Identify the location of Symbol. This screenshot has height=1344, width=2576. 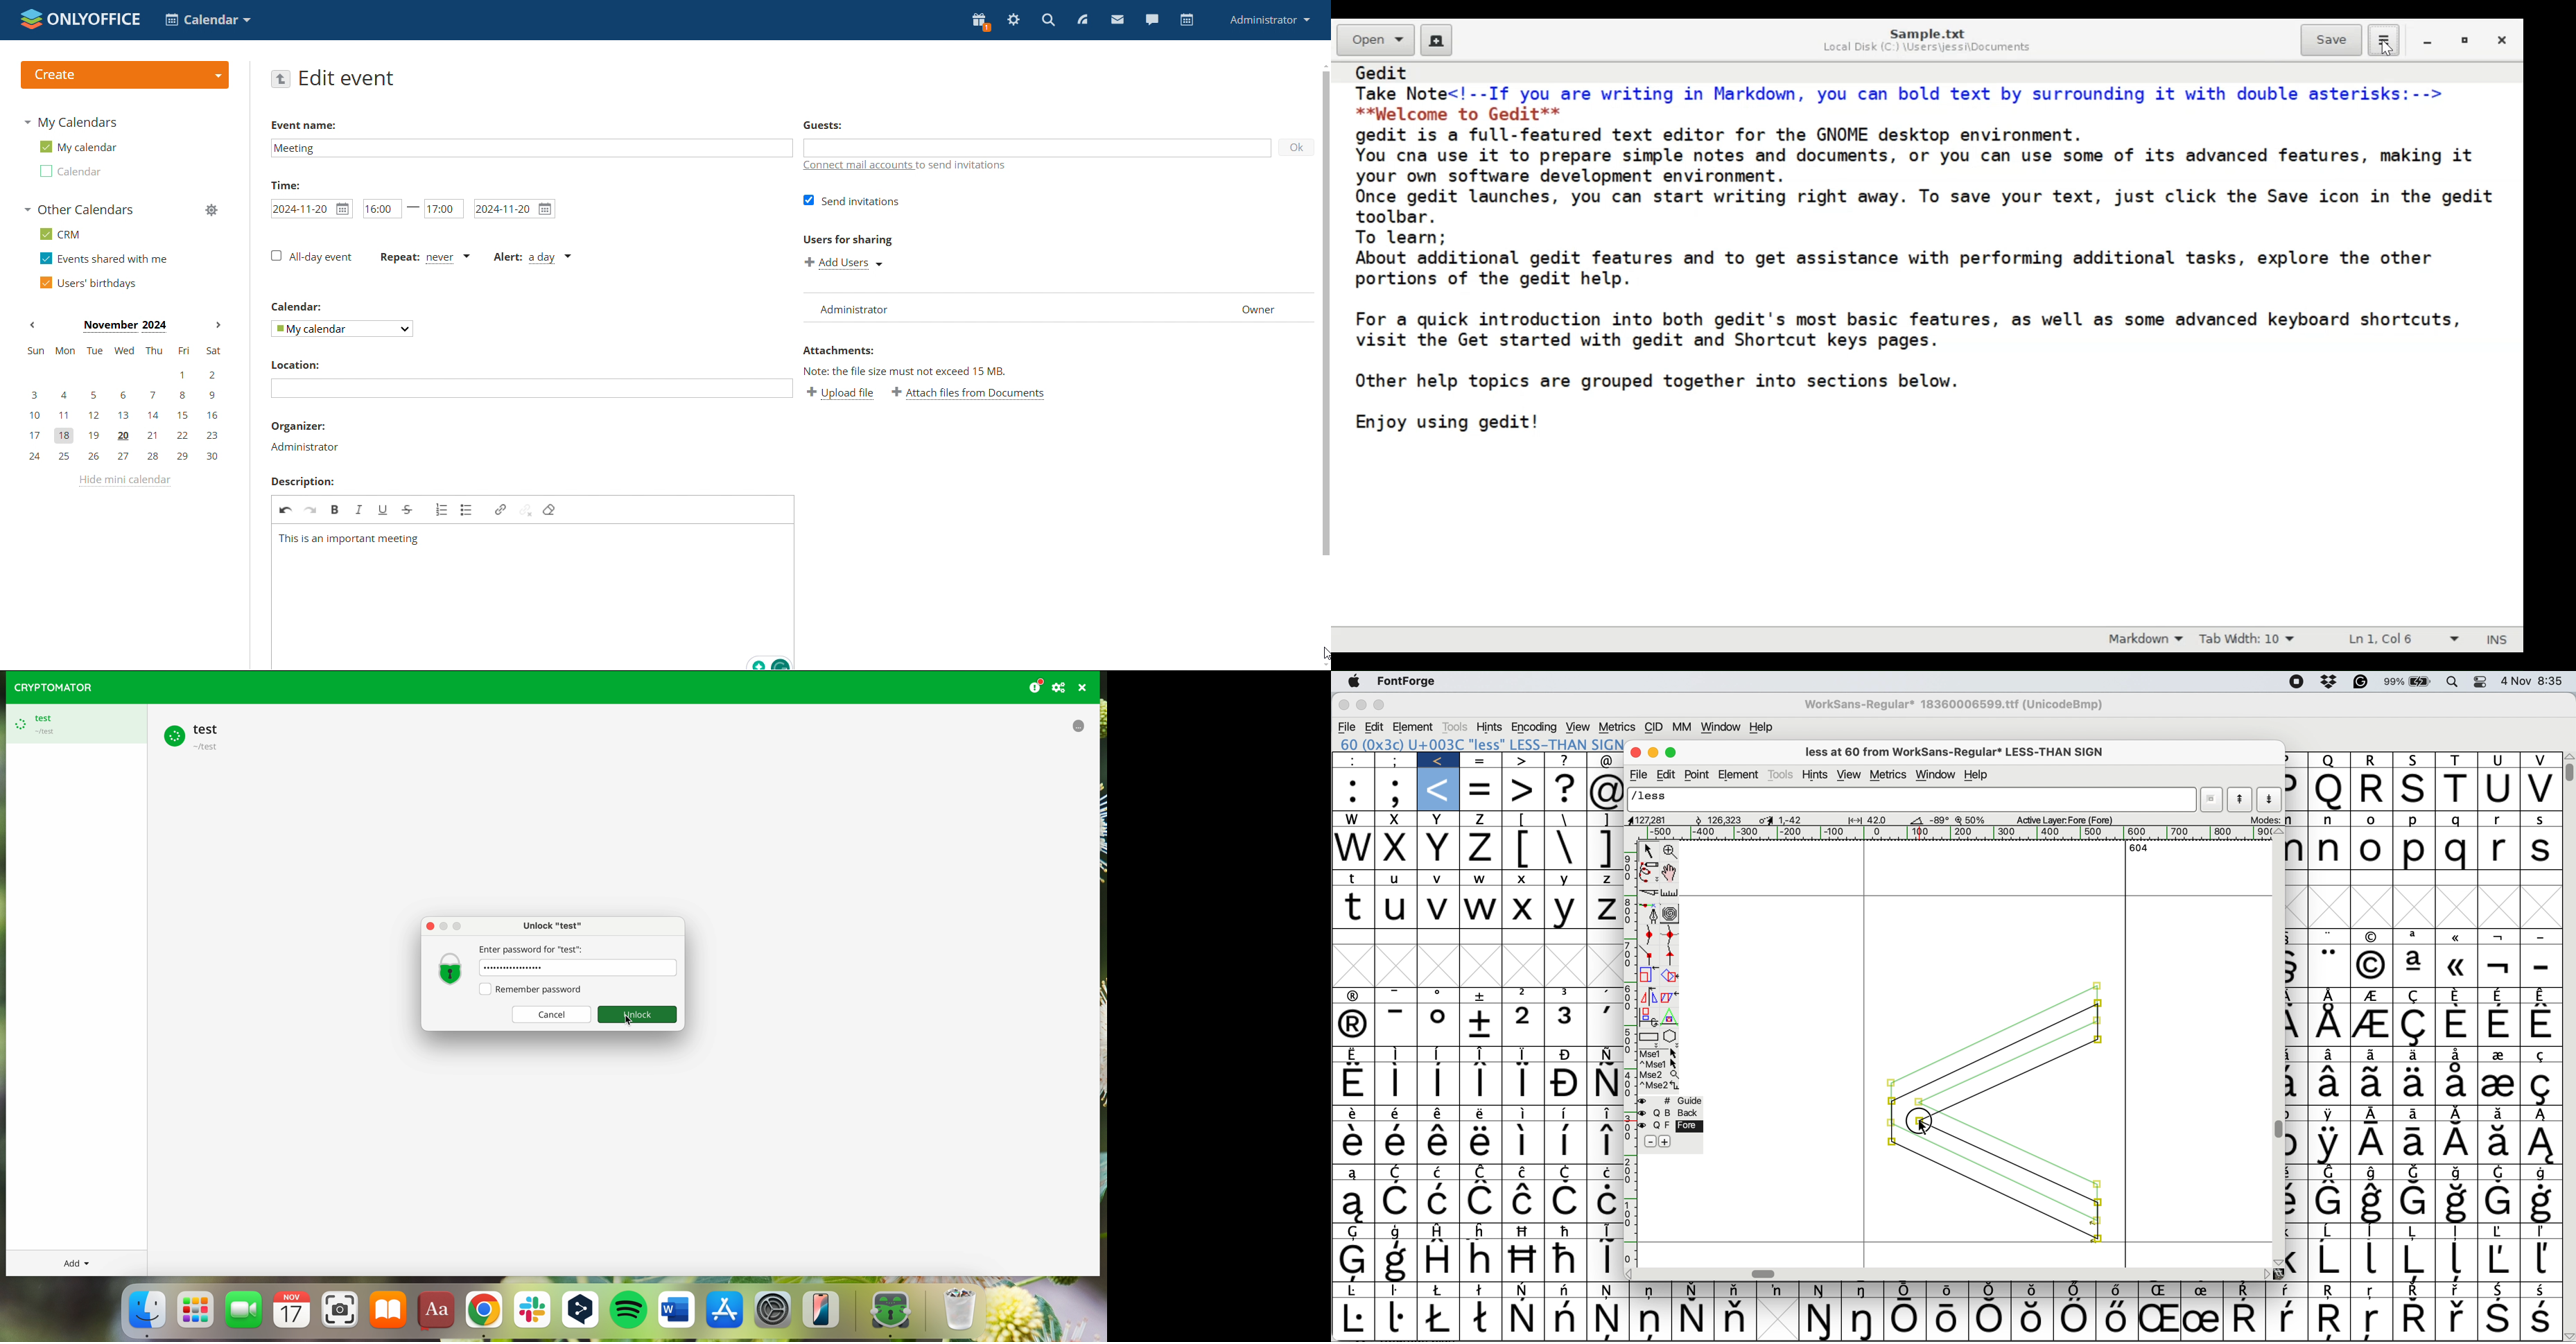
(2297, 966).